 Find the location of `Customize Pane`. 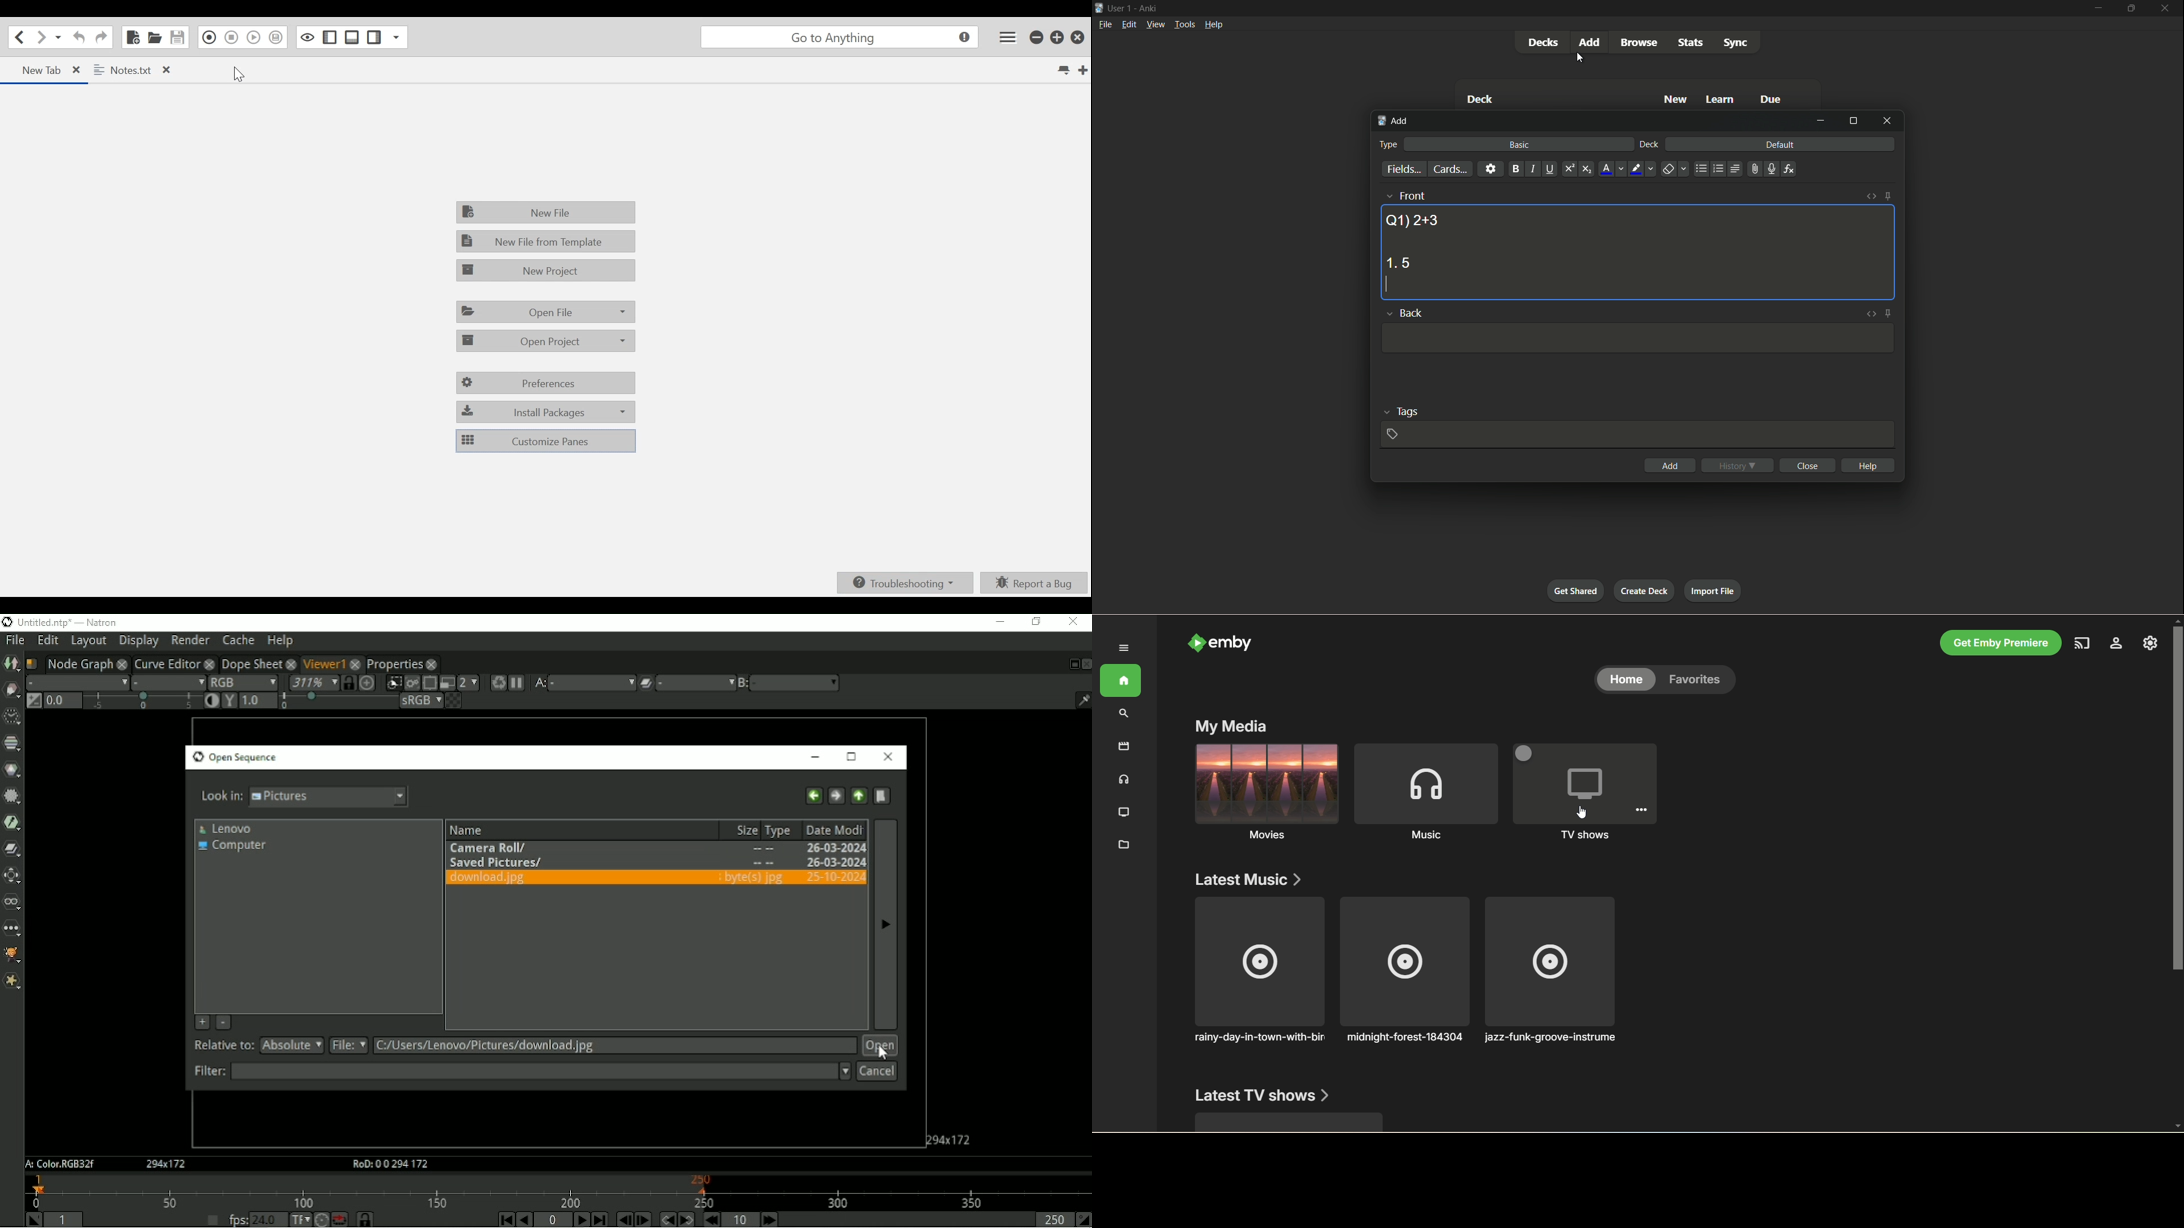

Customize Pane is located at coordinates (545, 441).